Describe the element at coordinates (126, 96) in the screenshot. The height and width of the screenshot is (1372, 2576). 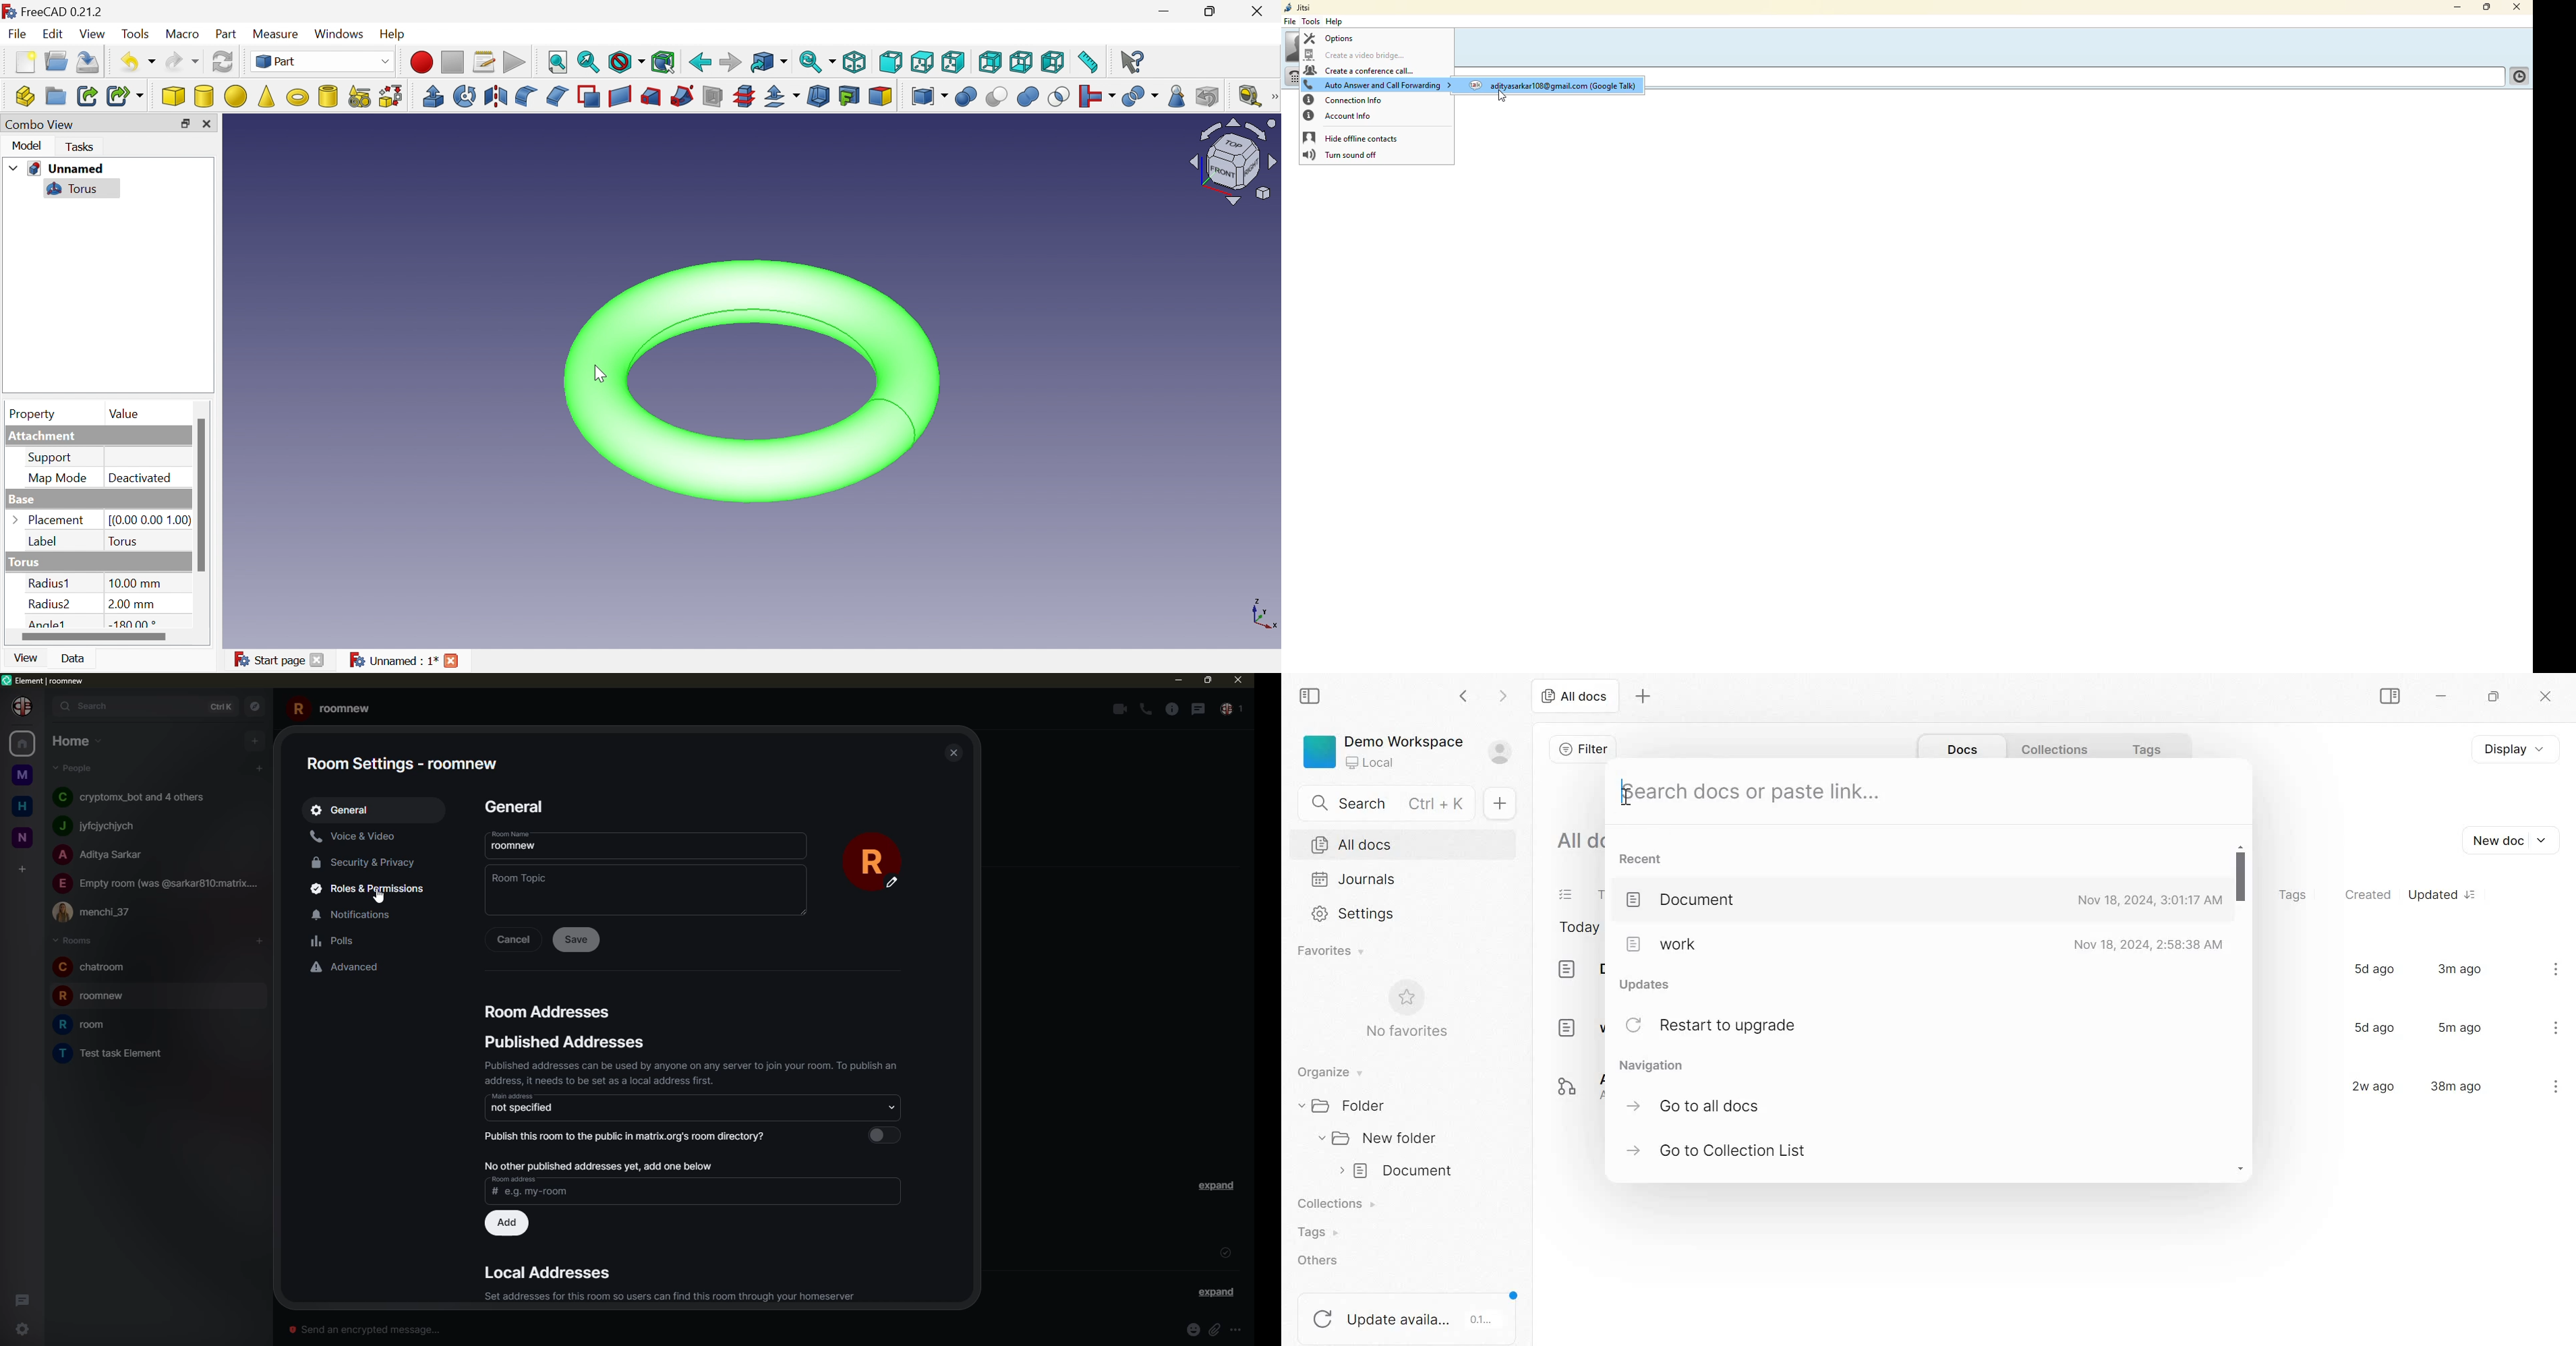
I see `Make sub-link` at that location.